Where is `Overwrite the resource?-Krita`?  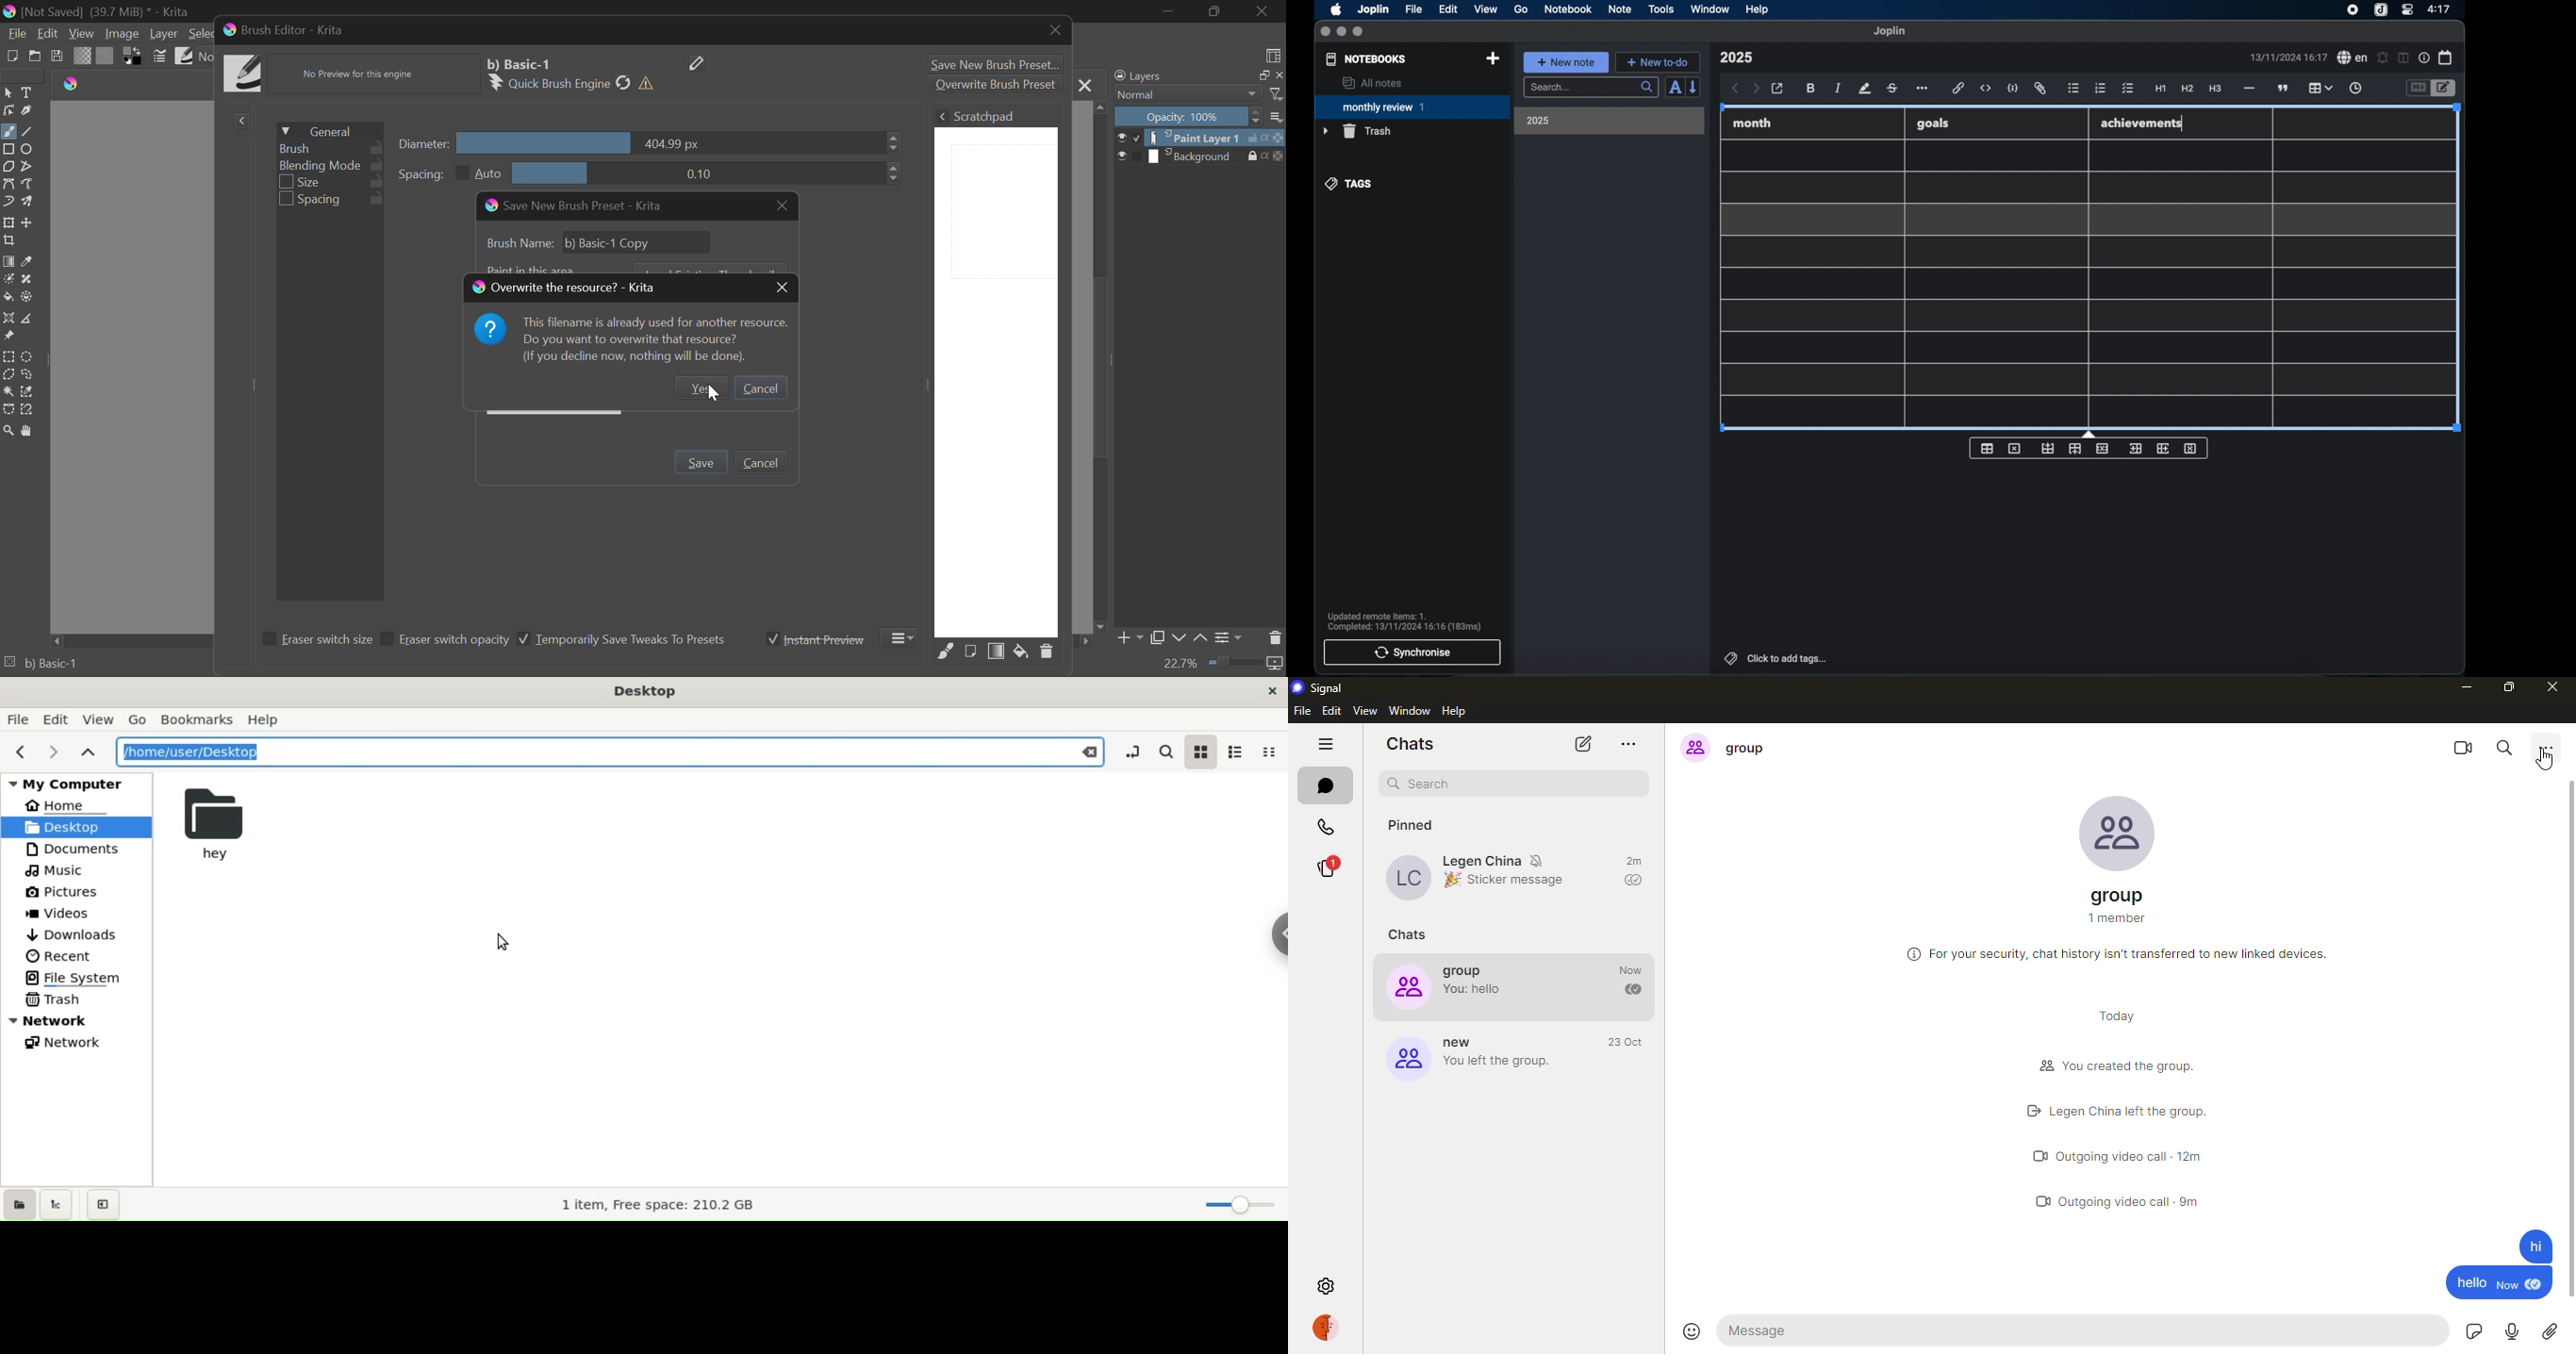
Overwrite the resource?-Krita is located at coordinates (571, 288).